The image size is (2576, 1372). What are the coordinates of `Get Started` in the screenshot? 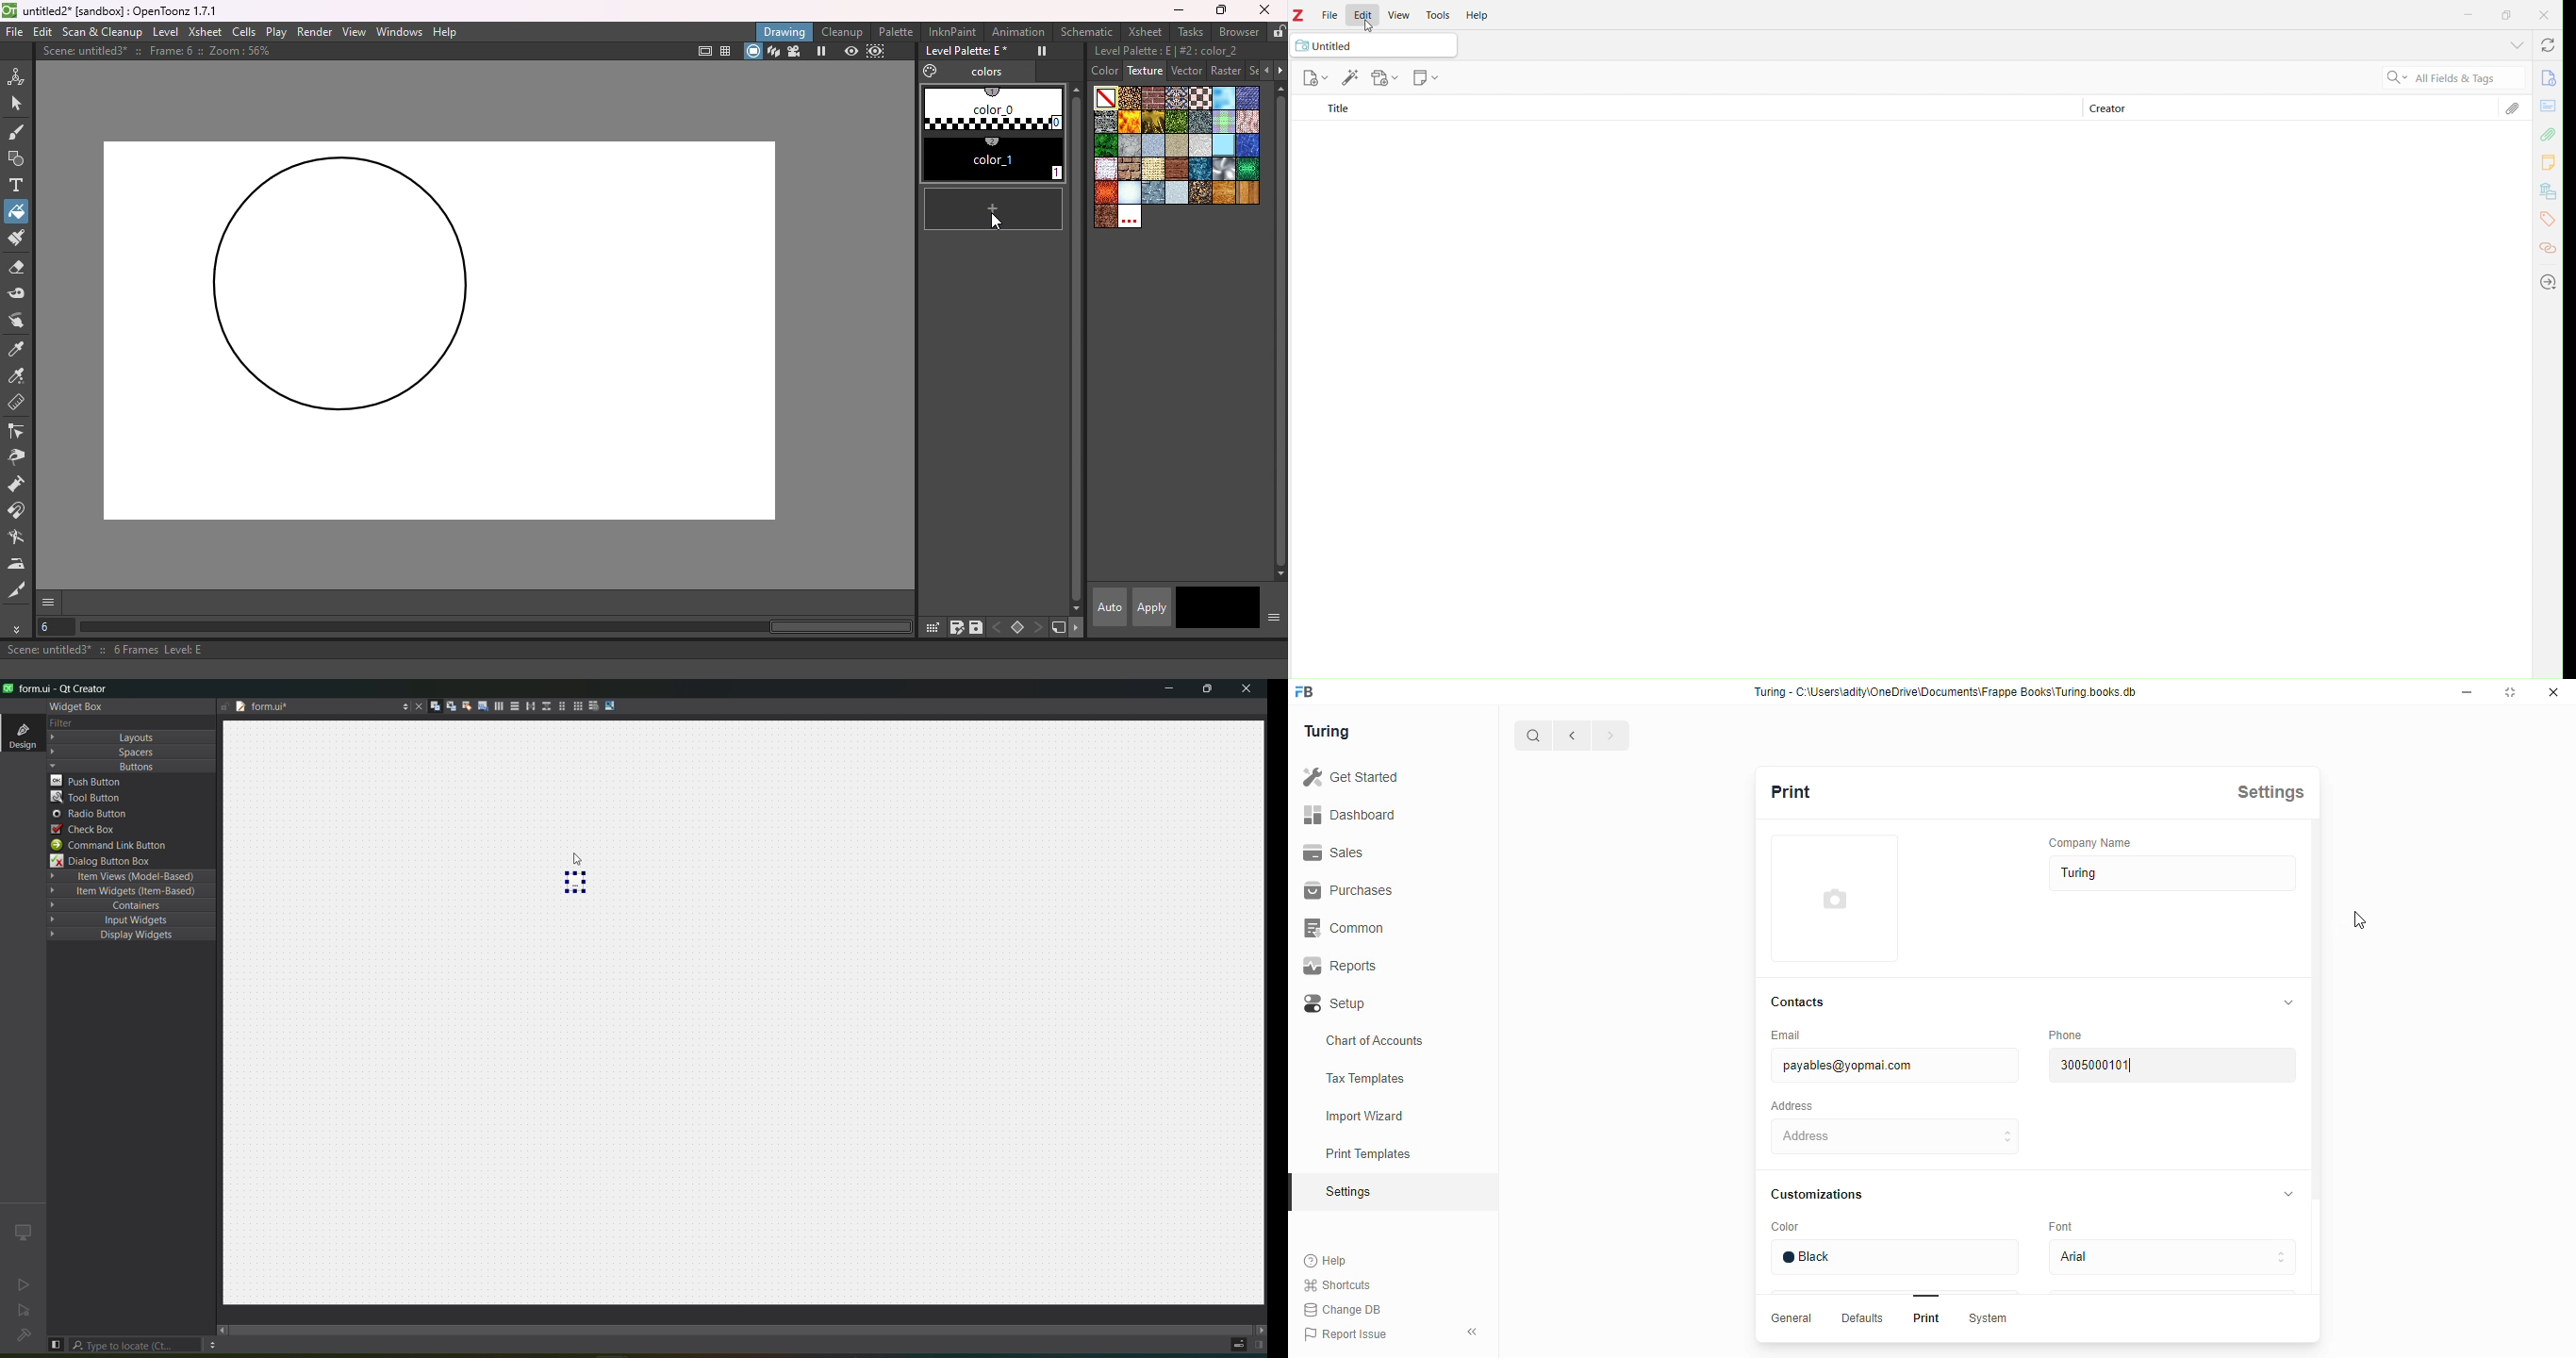 It's located at (1374, 775).